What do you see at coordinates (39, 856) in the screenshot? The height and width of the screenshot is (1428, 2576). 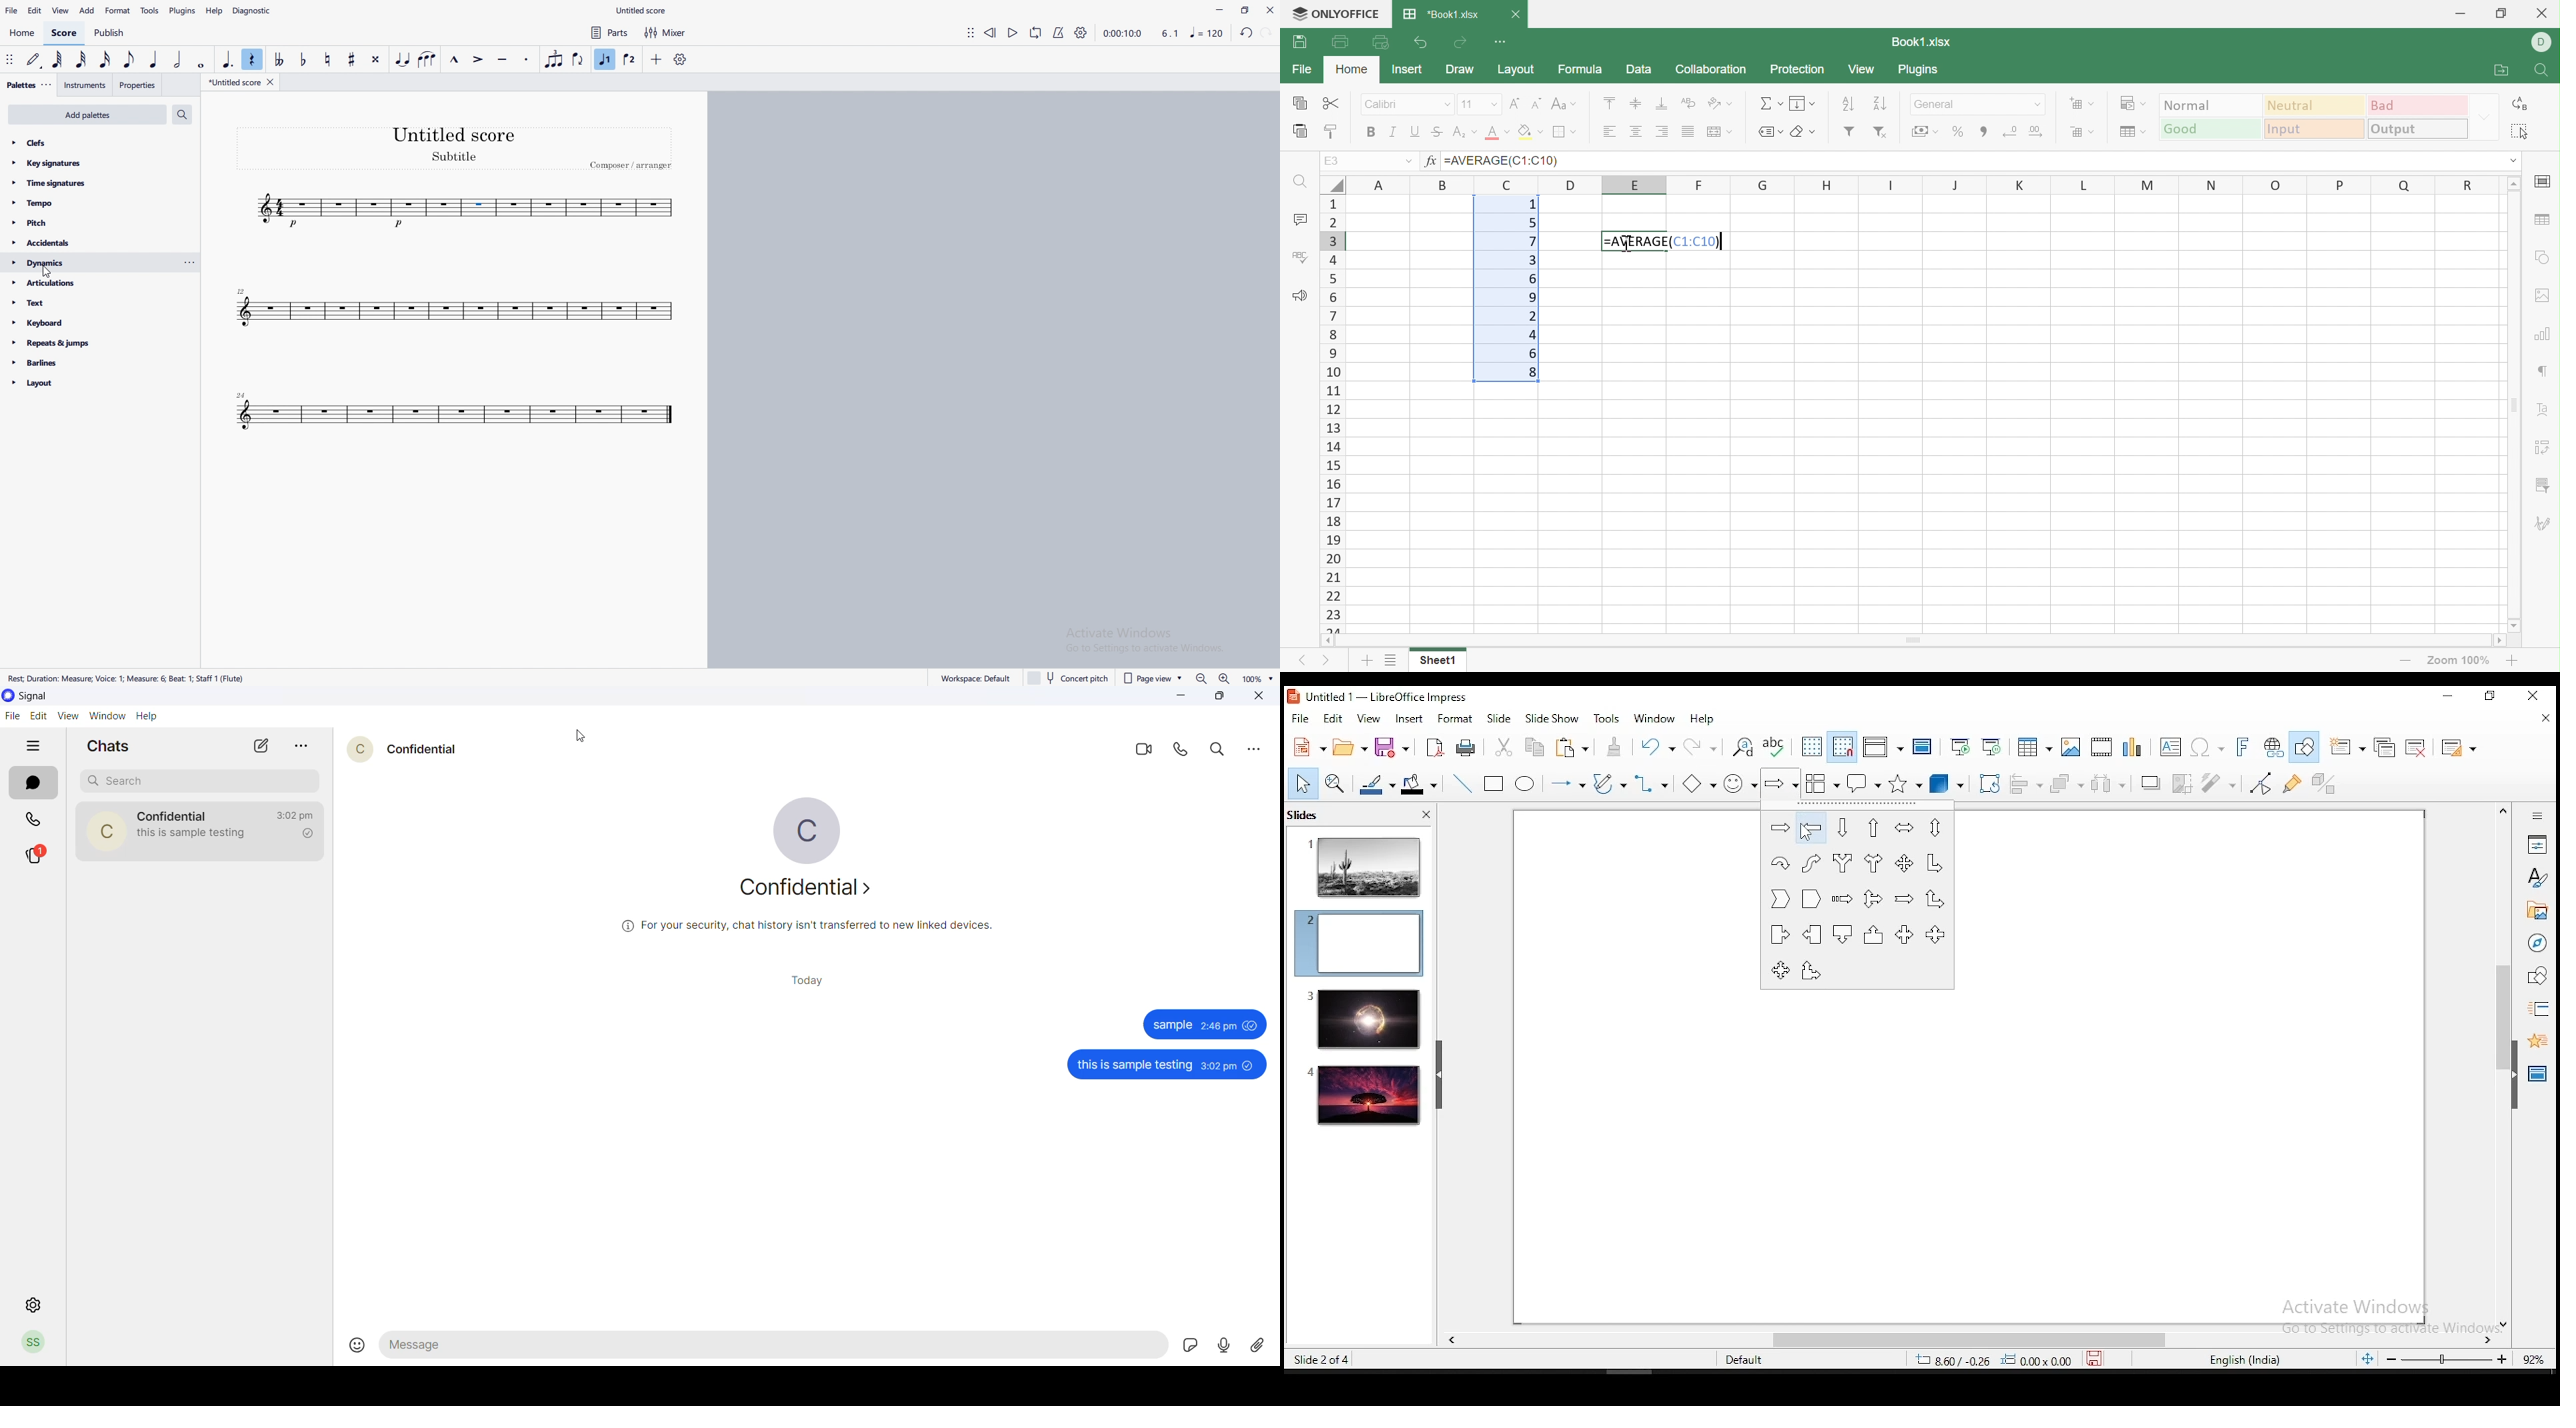 I see `stories` at bounding box center [39, 856].